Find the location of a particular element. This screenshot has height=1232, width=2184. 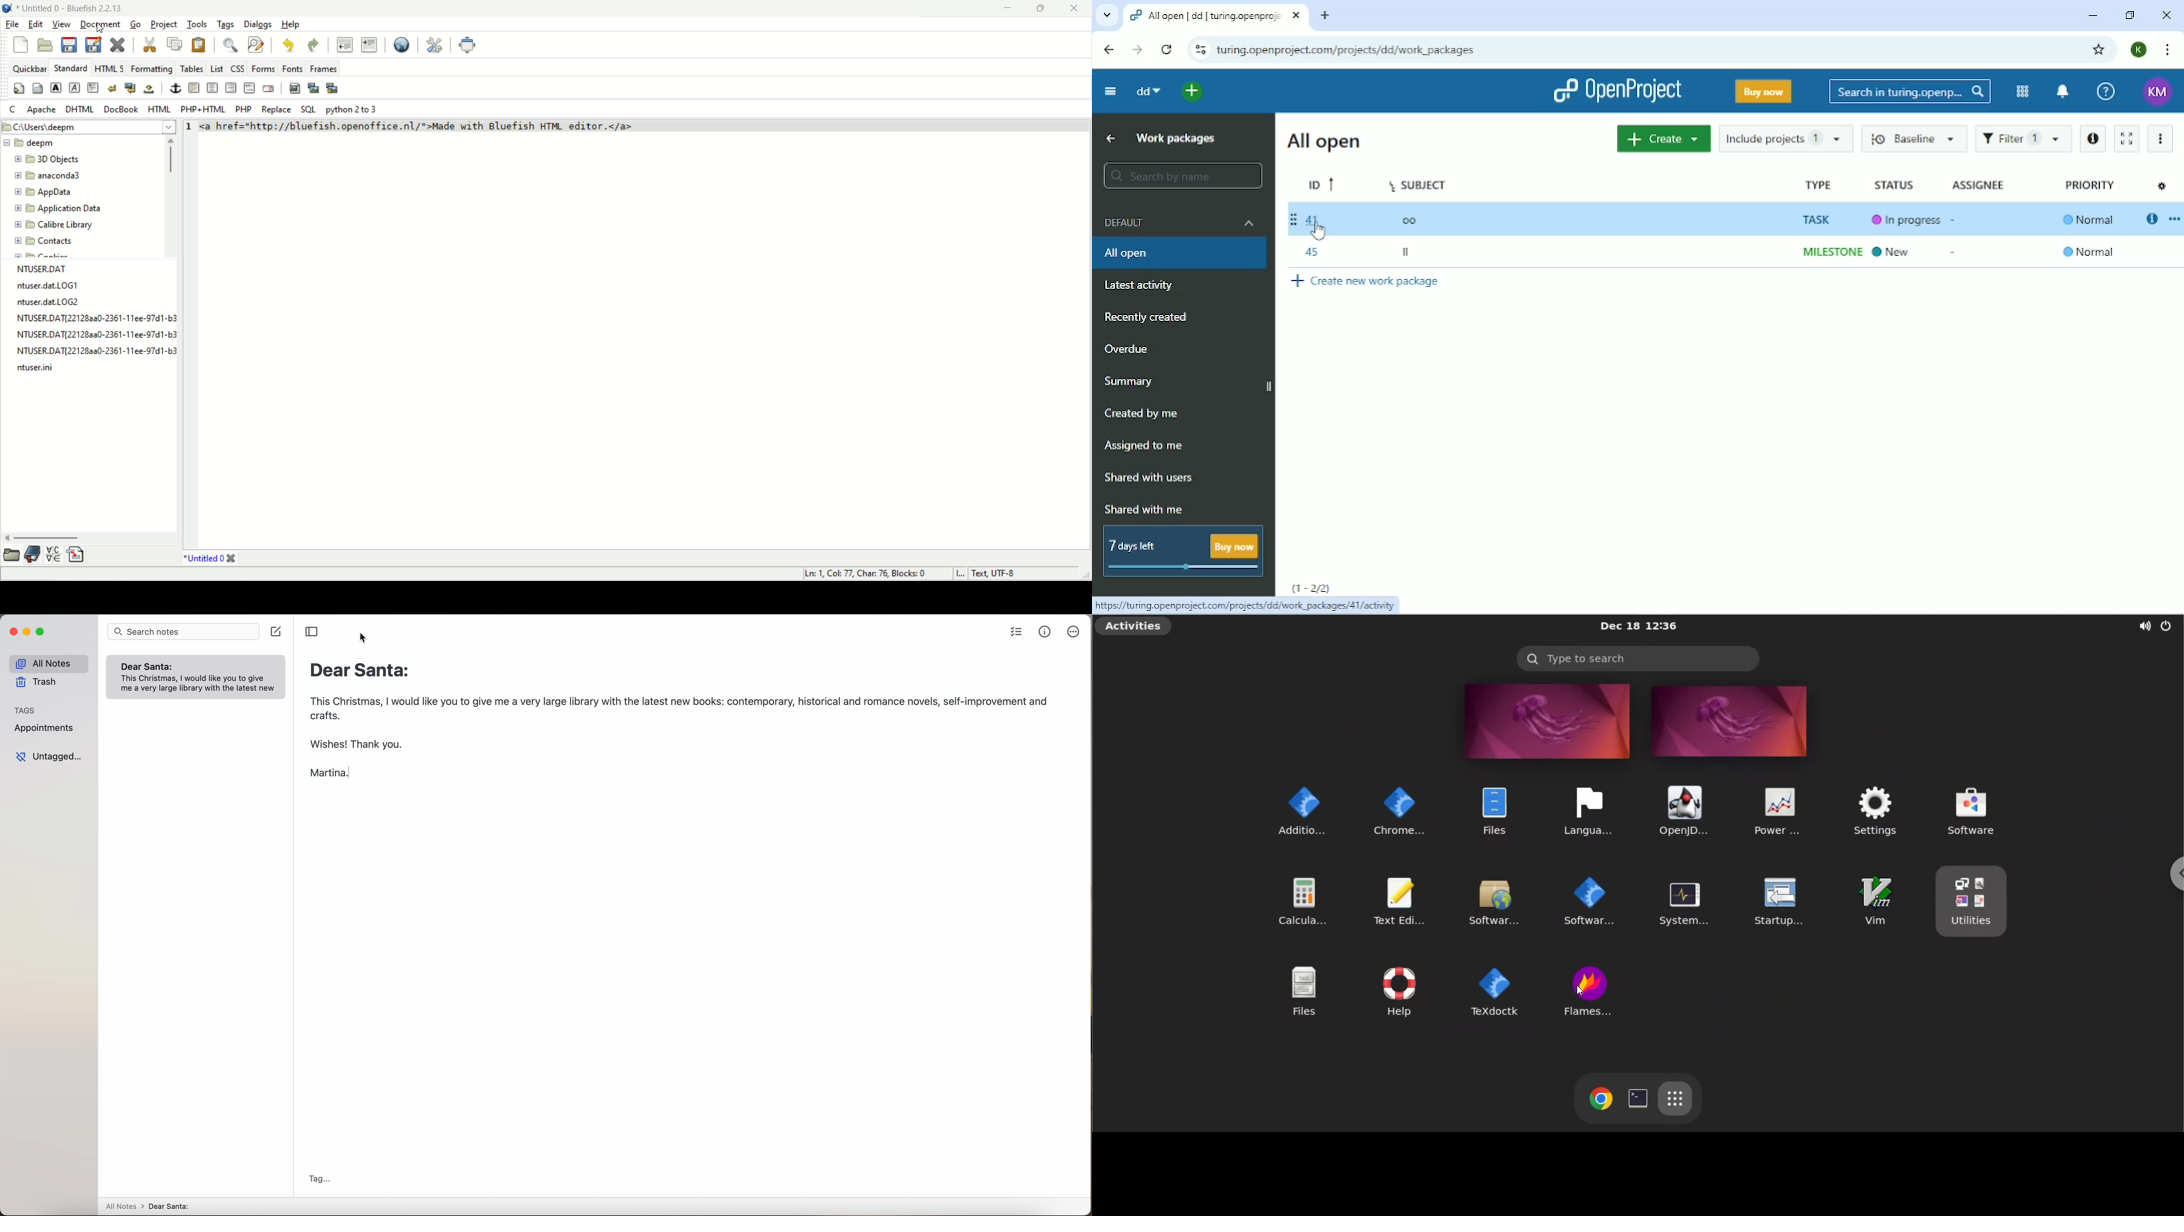

SQL is located at coordinates (308, 110).